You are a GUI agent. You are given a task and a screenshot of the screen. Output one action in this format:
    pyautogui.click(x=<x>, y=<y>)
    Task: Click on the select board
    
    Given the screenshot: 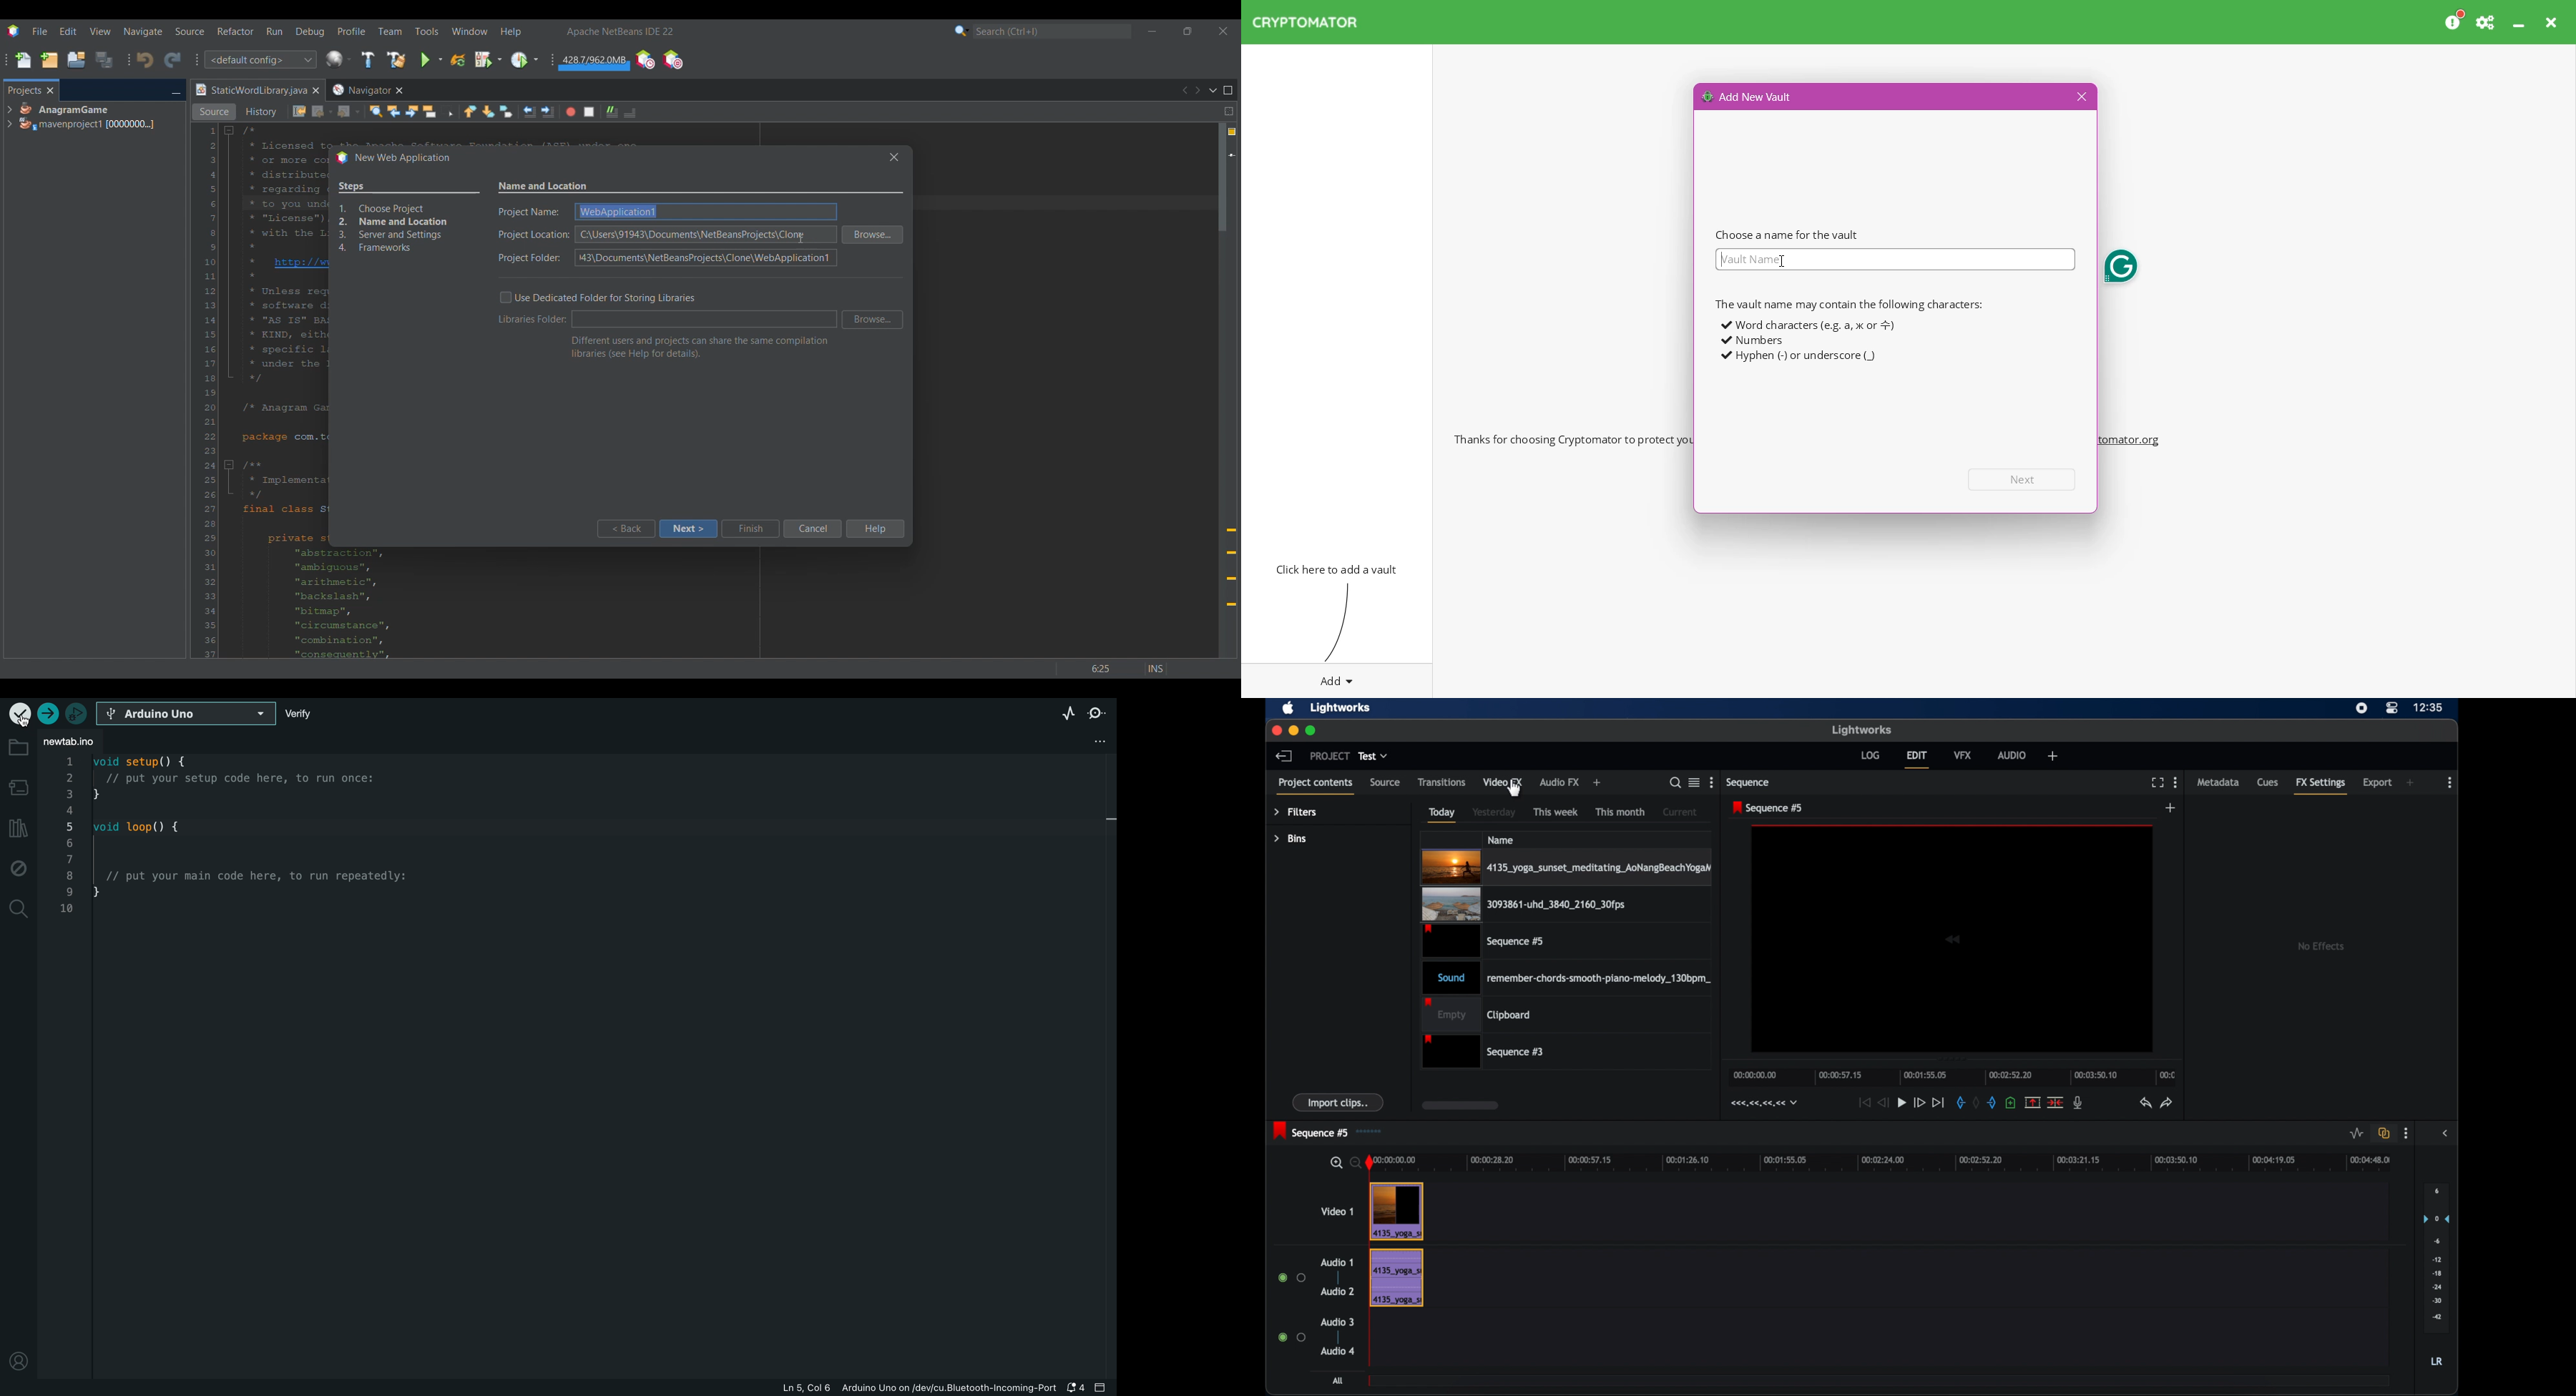 What is the action you would take?
    pyautogui.click(x=189, y=715)
    